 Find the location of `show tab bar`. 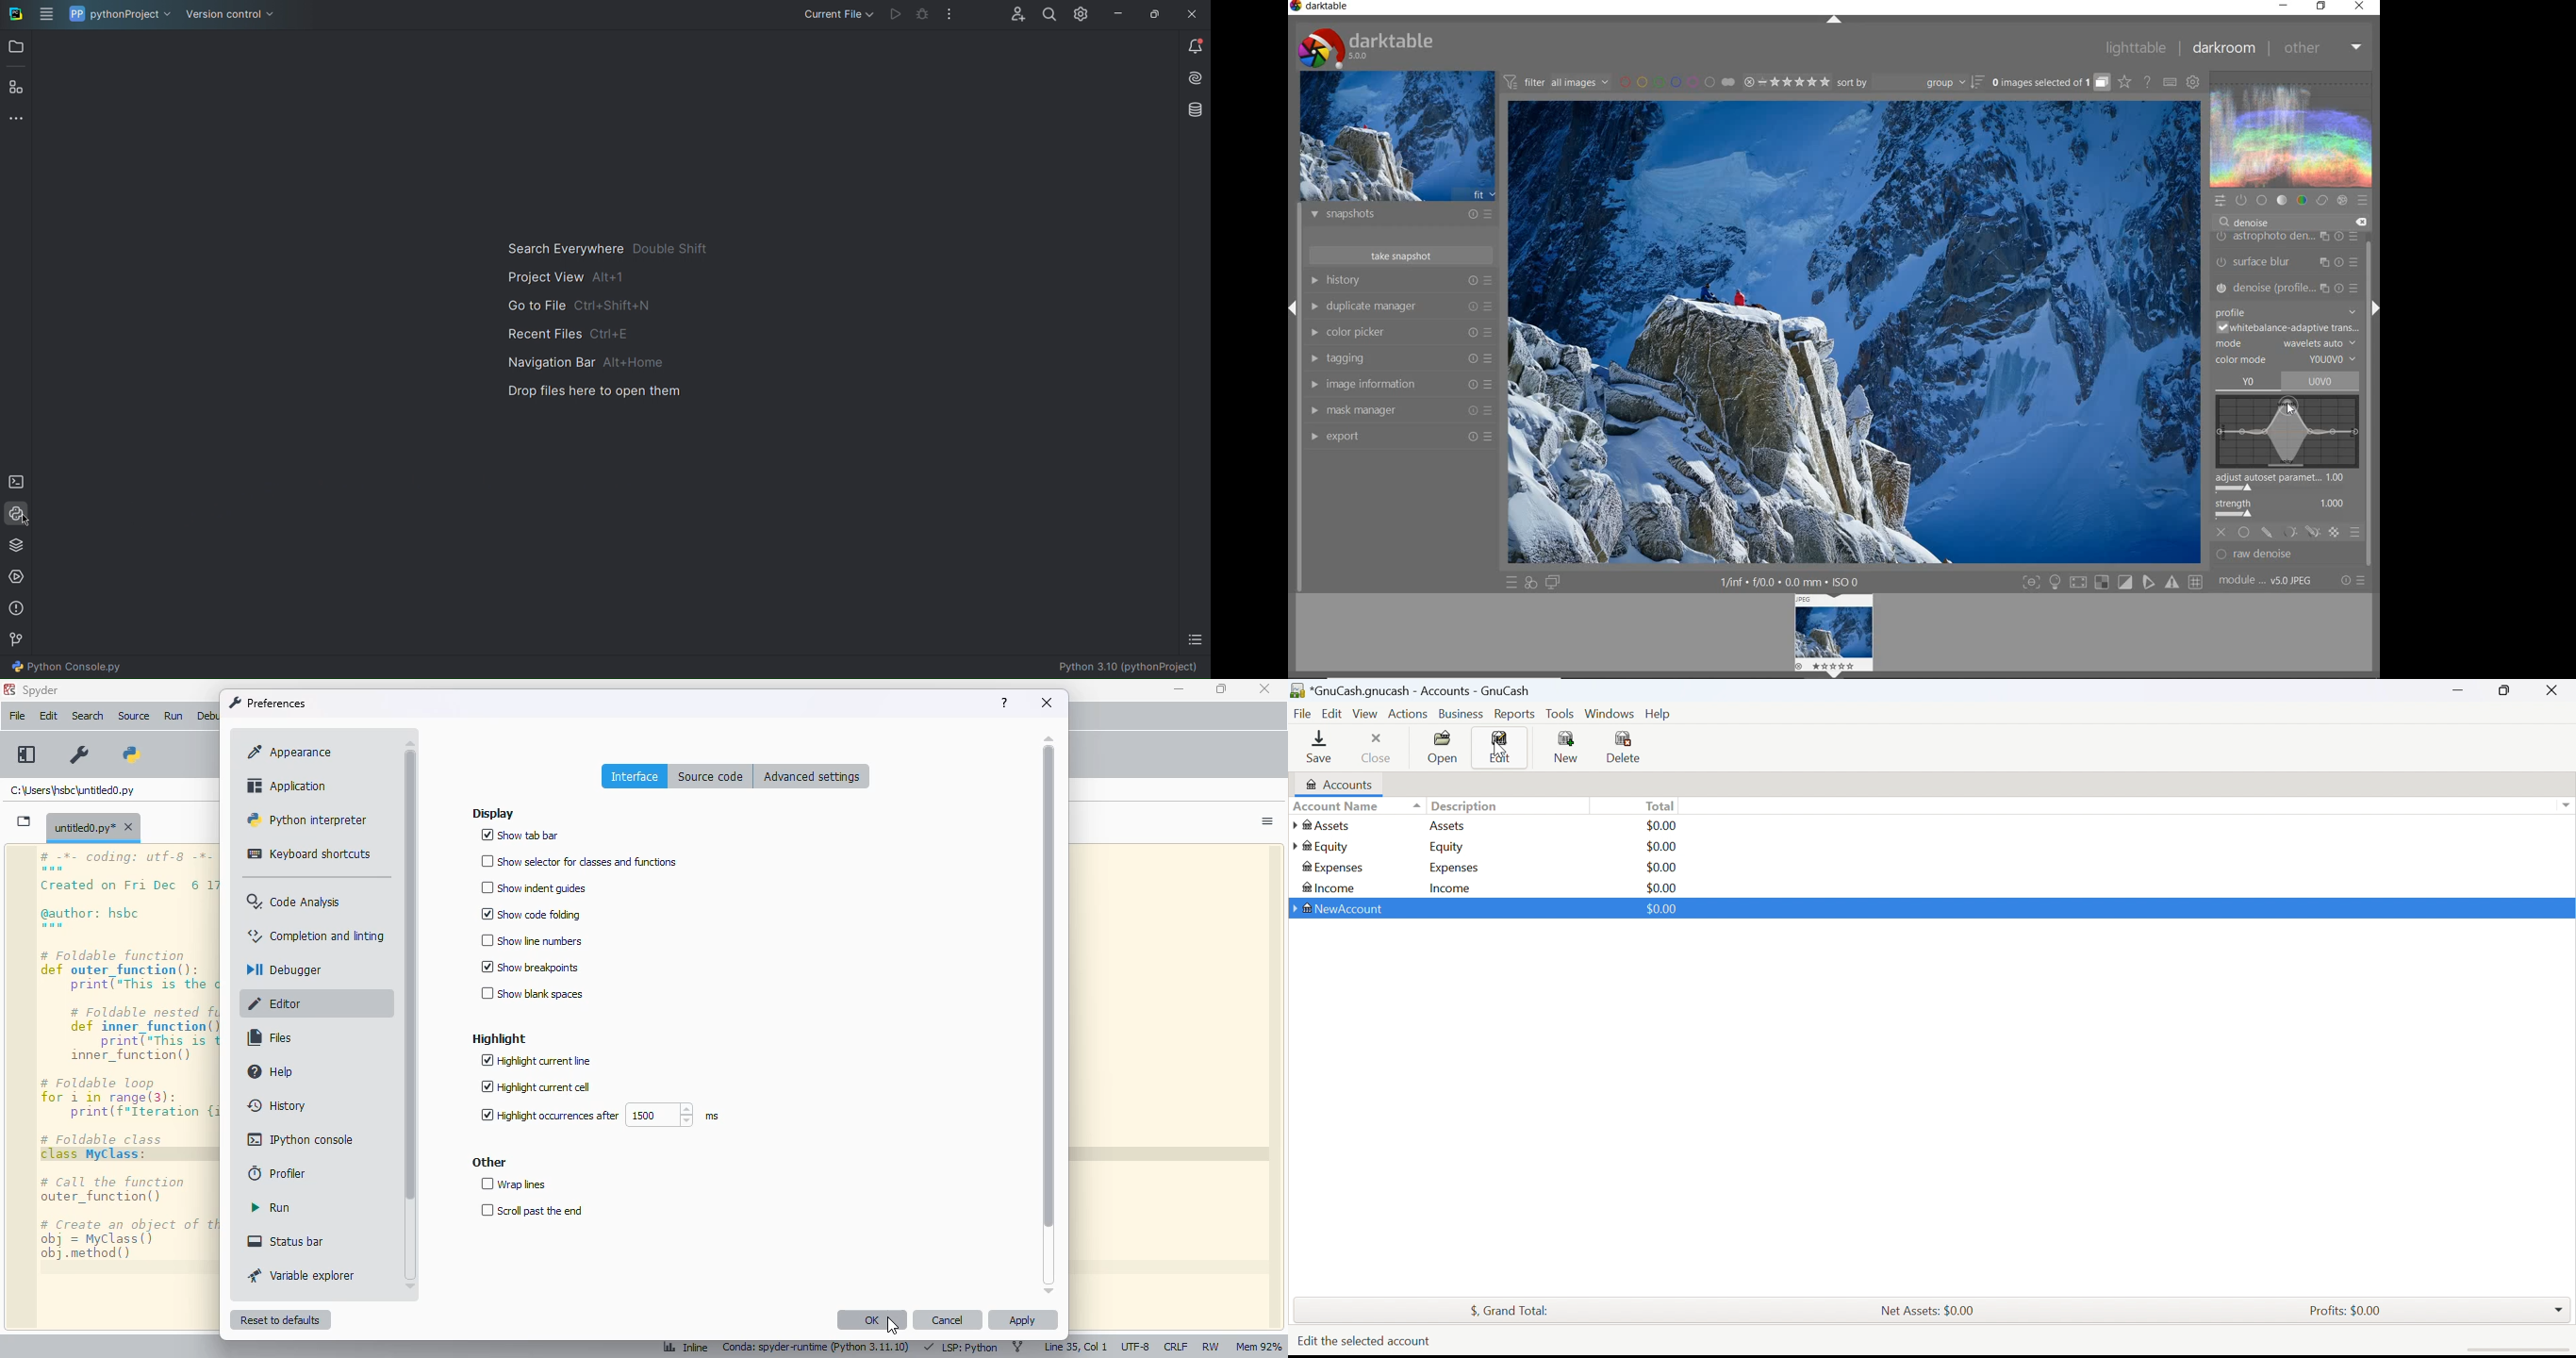

show tab bar is located at coordinates (520, 836).